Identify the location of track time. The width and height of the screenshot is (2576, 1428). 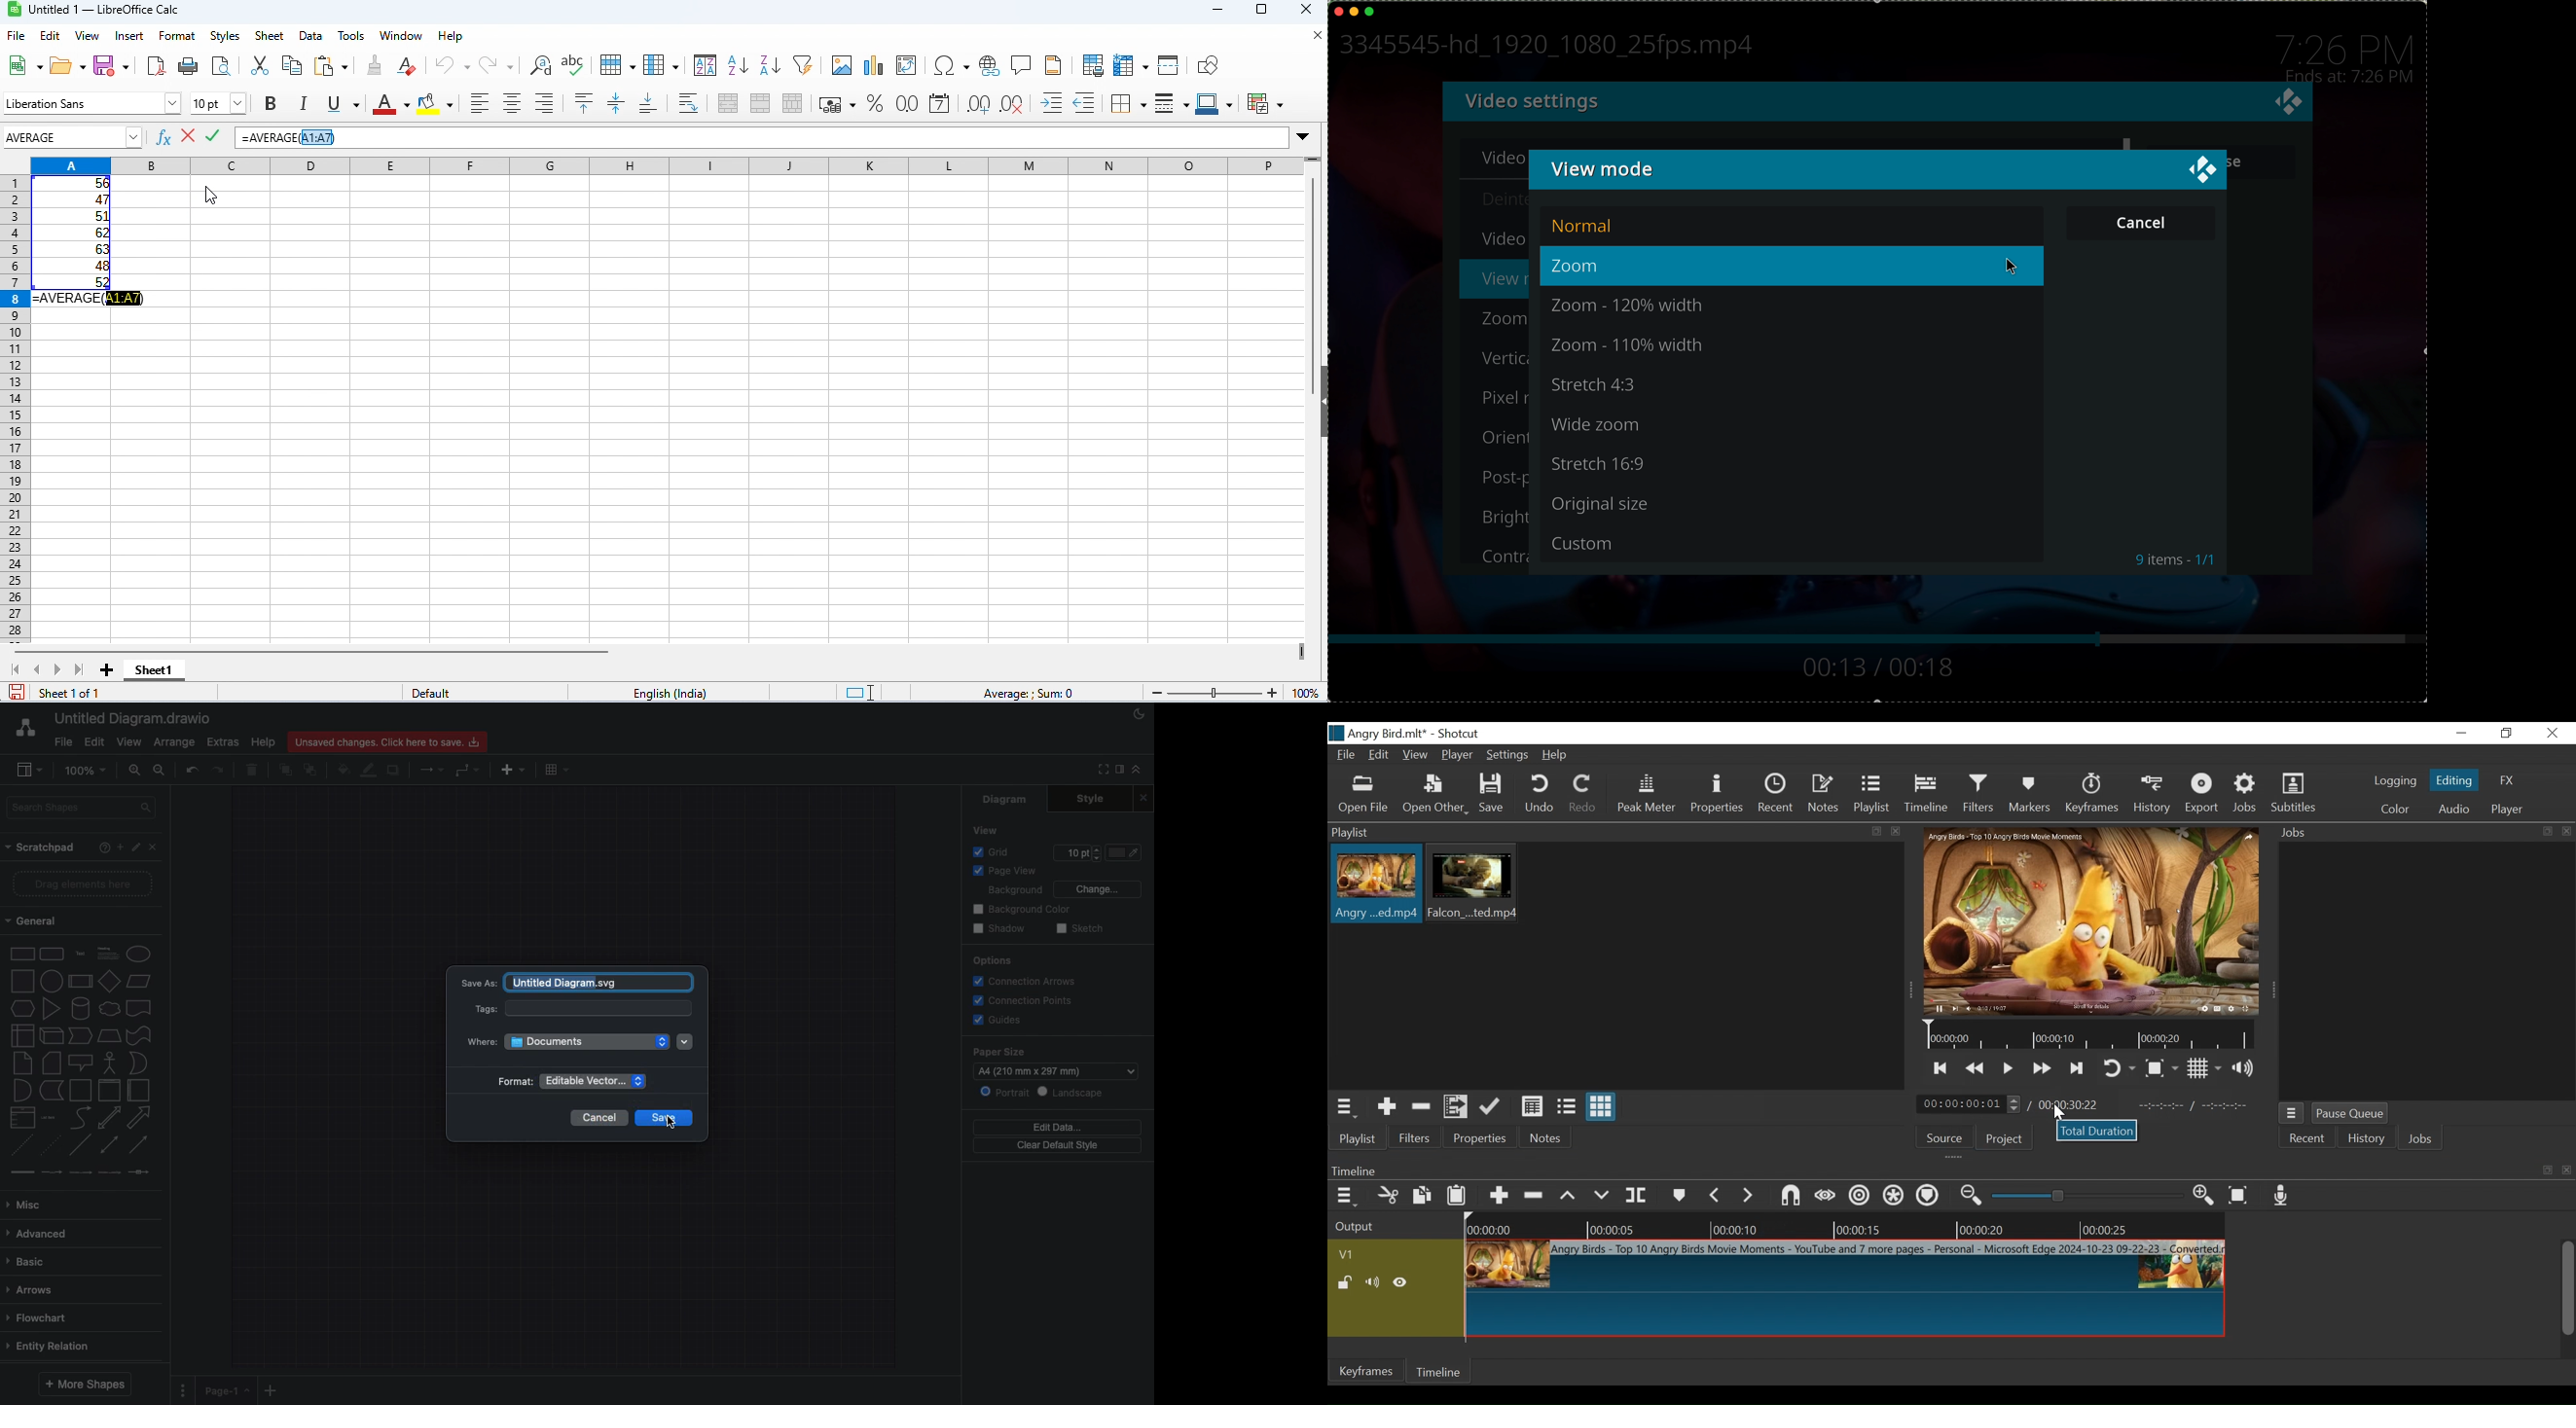
(1883, 668).